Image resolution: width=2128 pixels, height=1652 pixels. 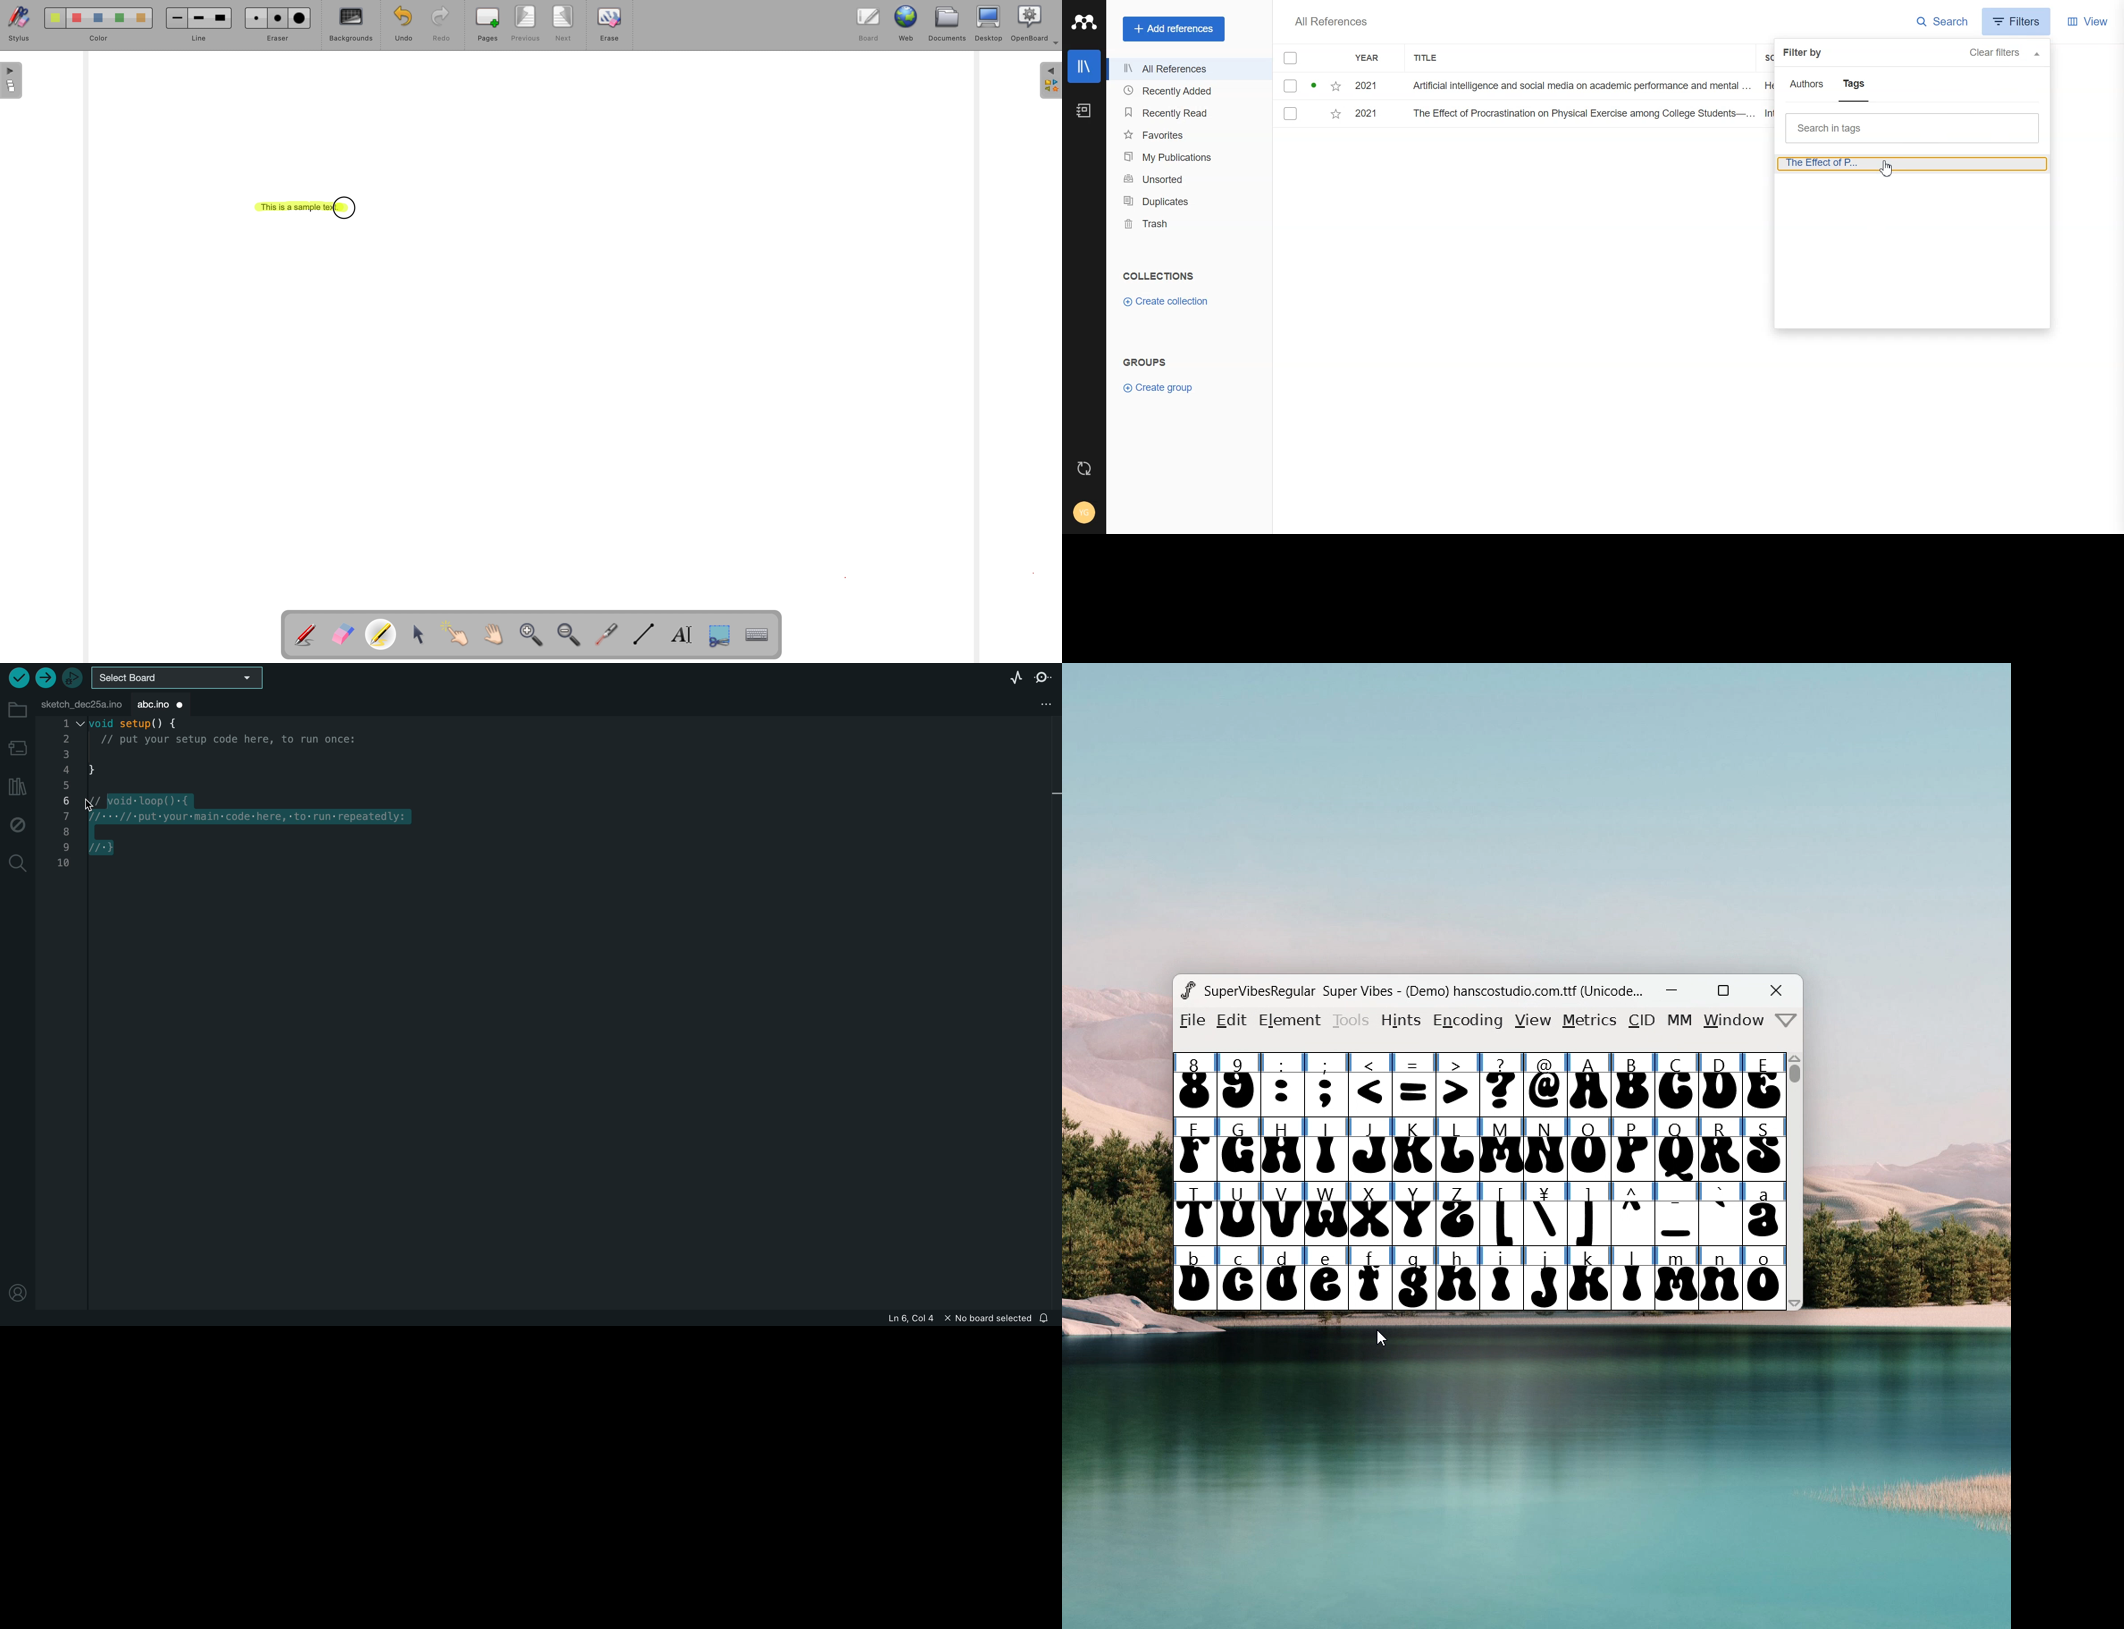 What do you see at coordinates (1046, 1318) in the screenshot?
I see `notification` at bounding box center [1046, 1318].